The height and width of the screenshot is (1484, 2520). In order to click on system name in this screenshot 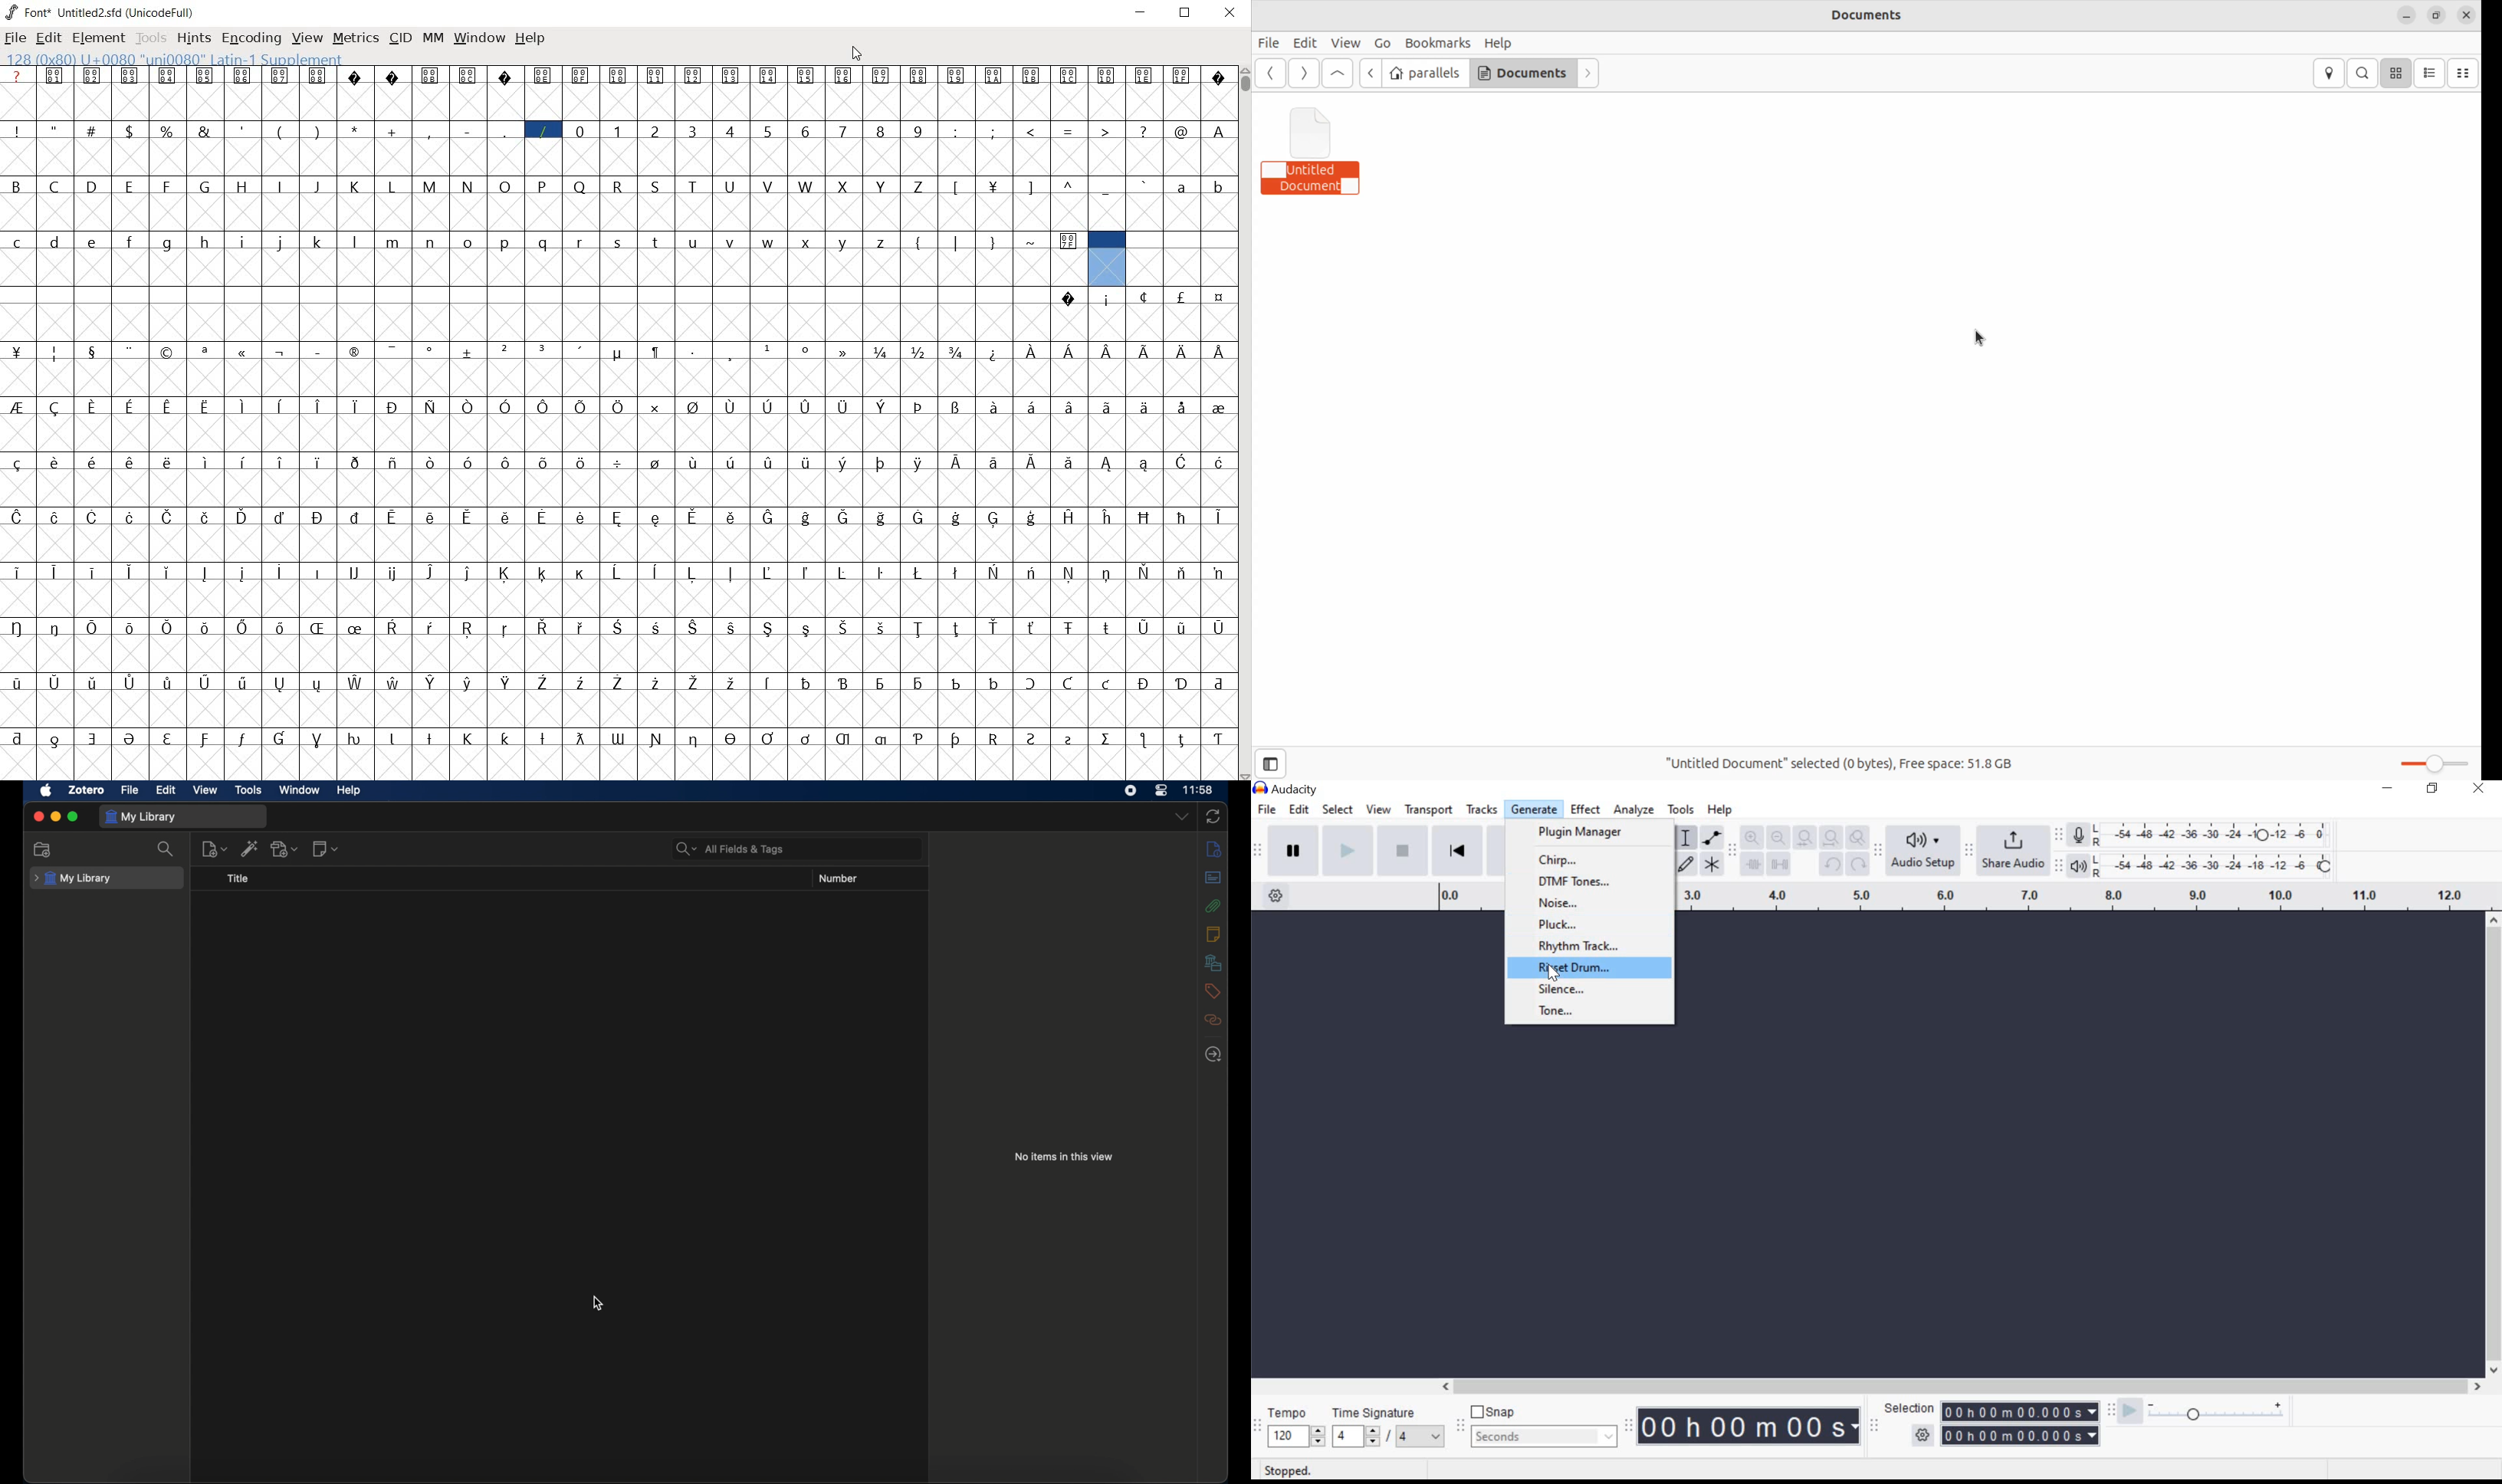, I will do `click(1291, 788)`.